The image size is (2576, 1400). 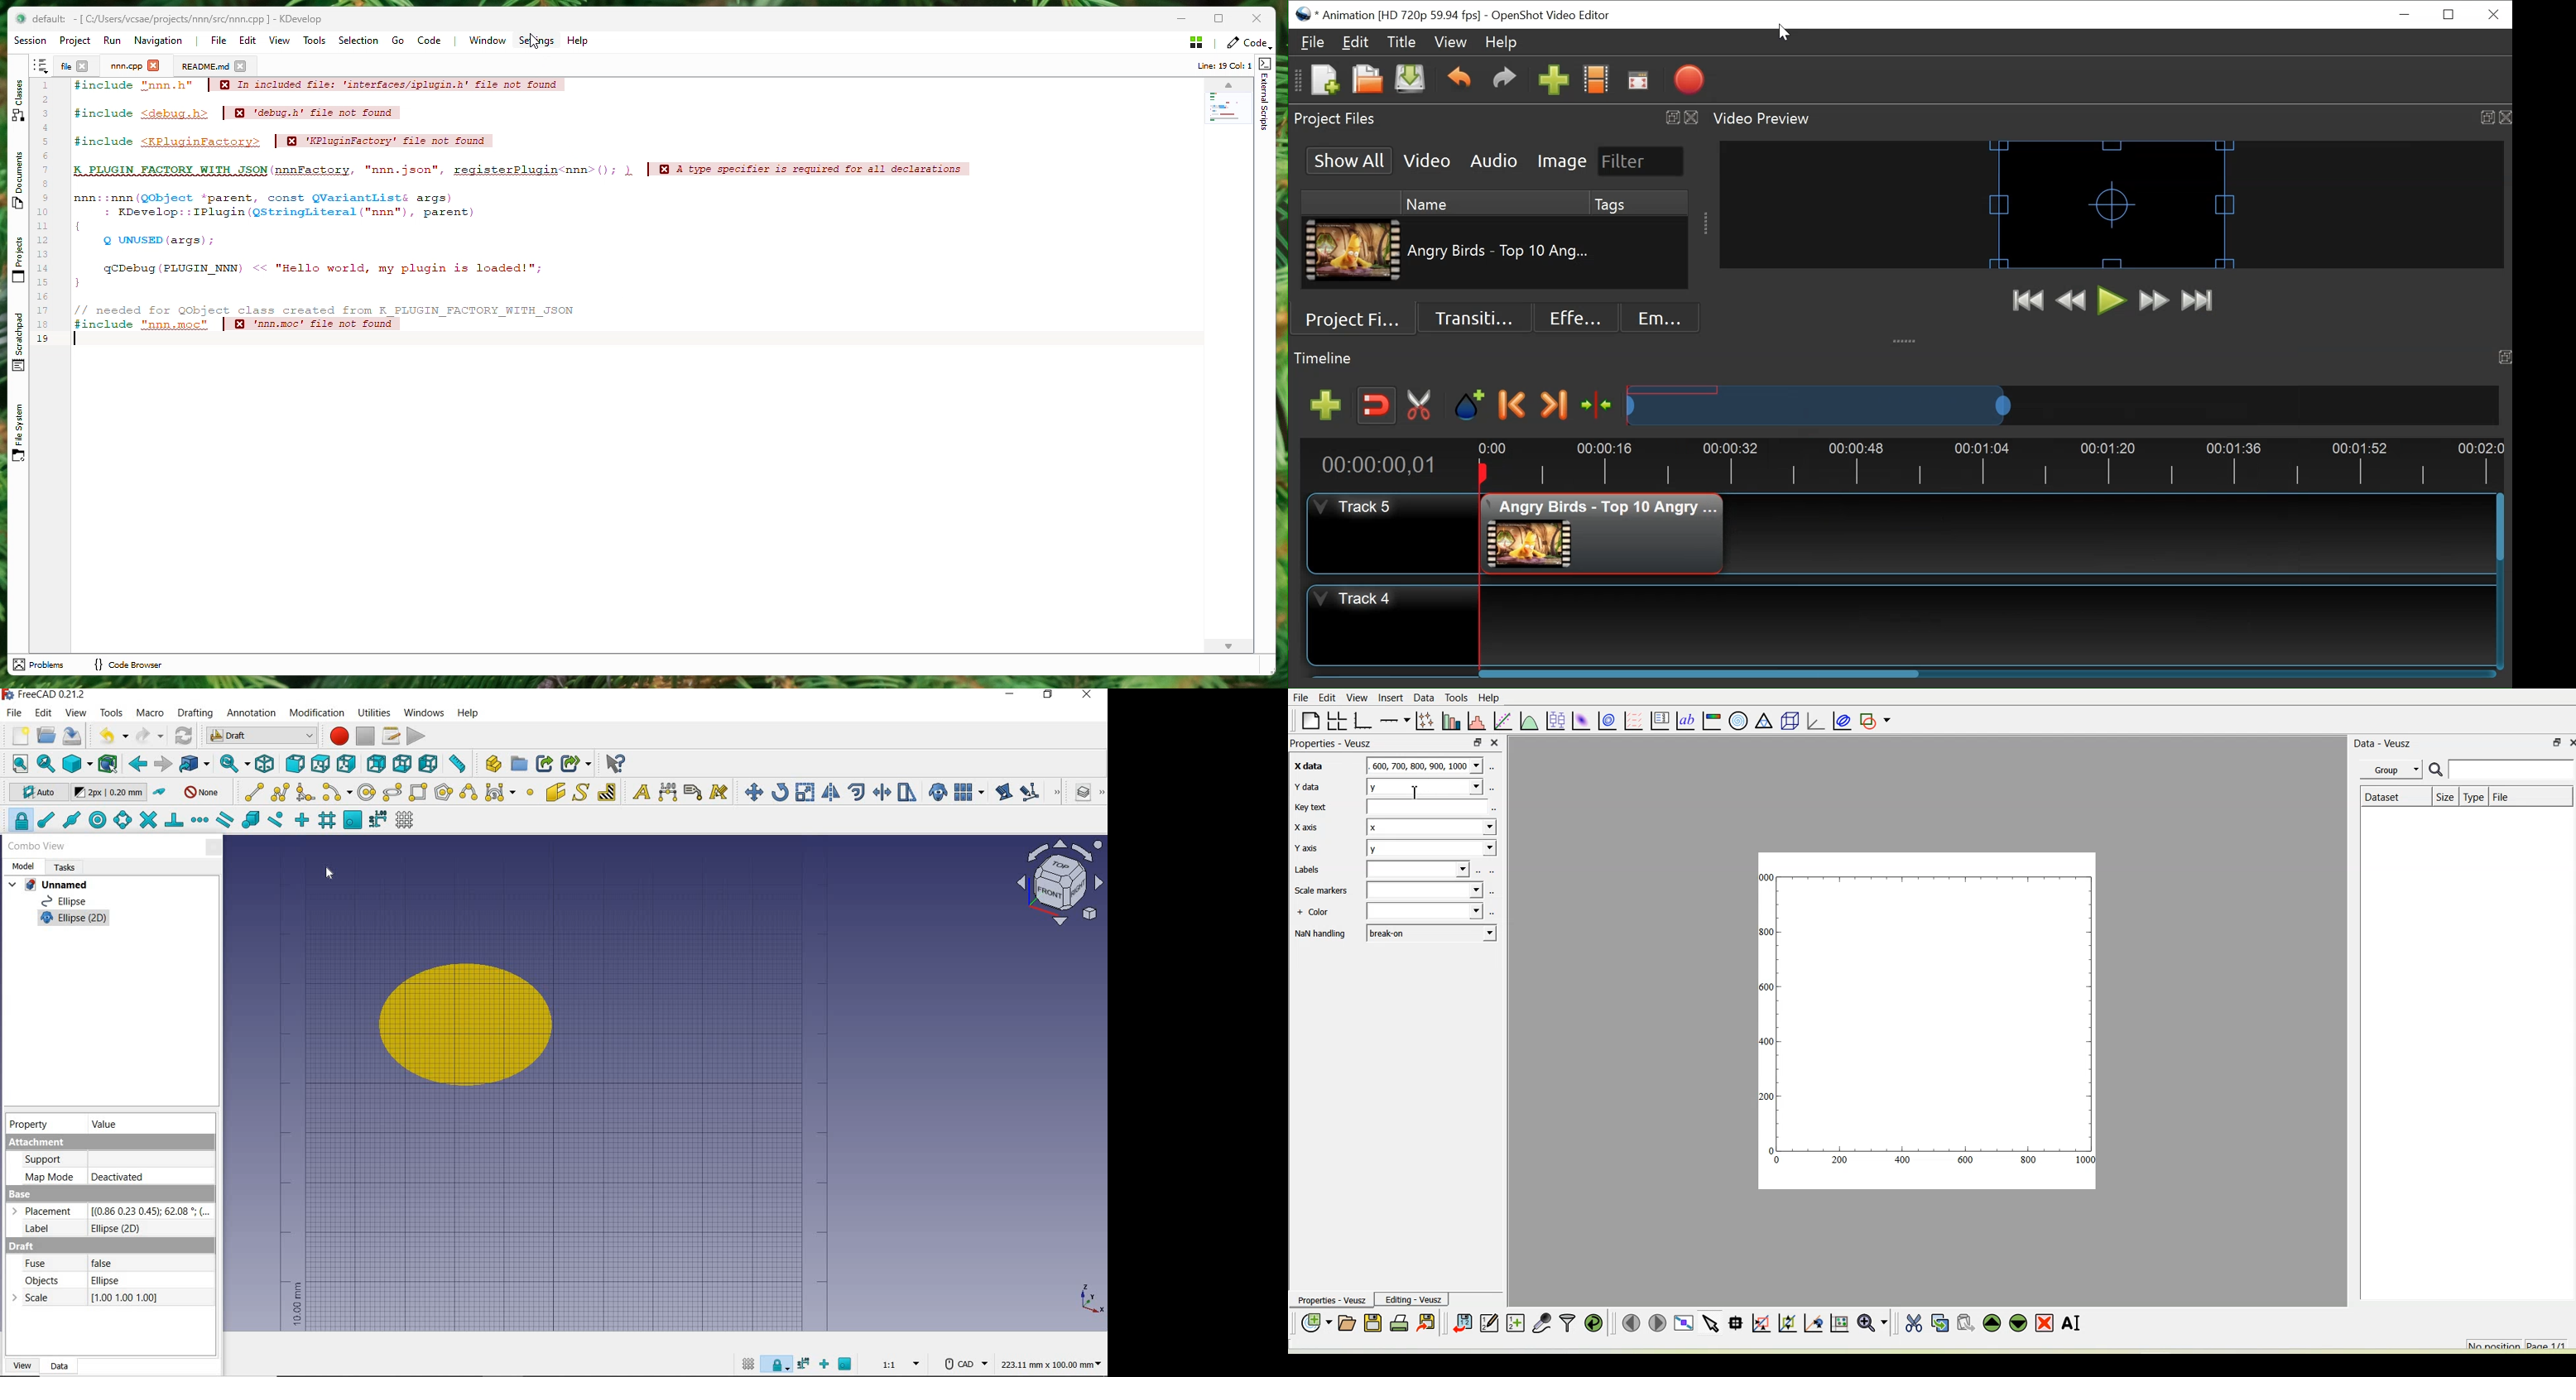 What do you see at coordinates (608, 792) in the screenshot?
I see `hatch` at bounding box center [608, 792].